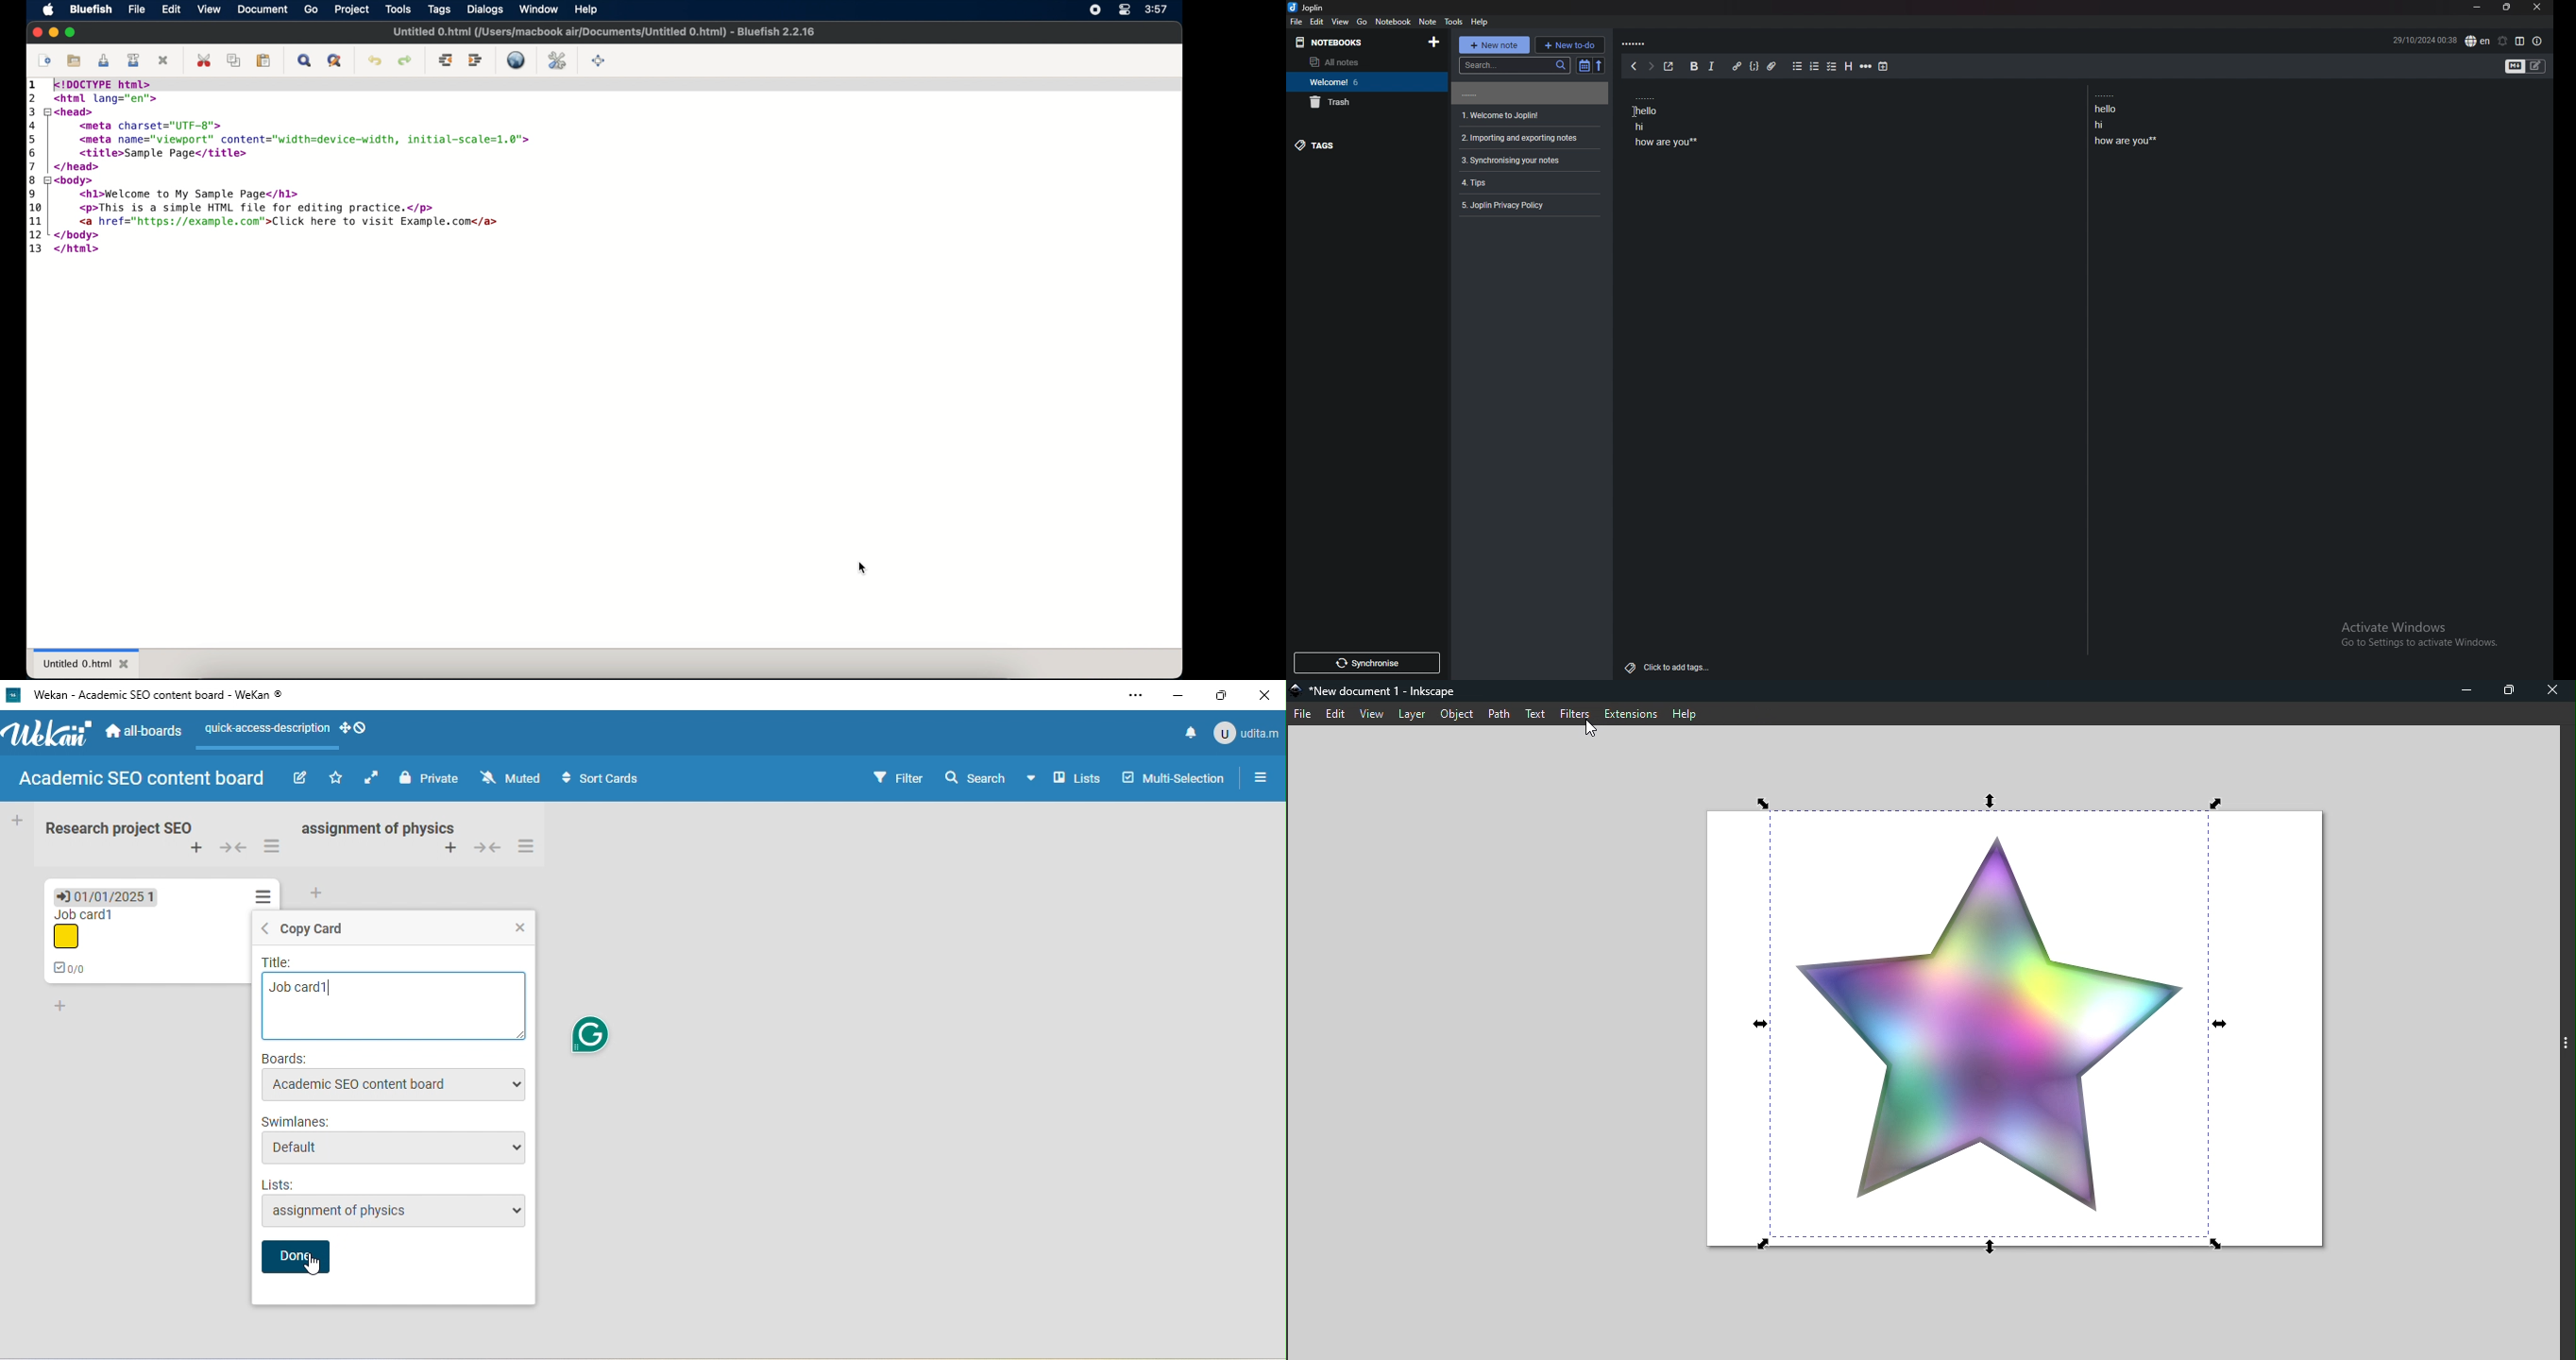 The height and width of the screenshot is (1372, 2576). I want to click on note, so click(1528, 160).